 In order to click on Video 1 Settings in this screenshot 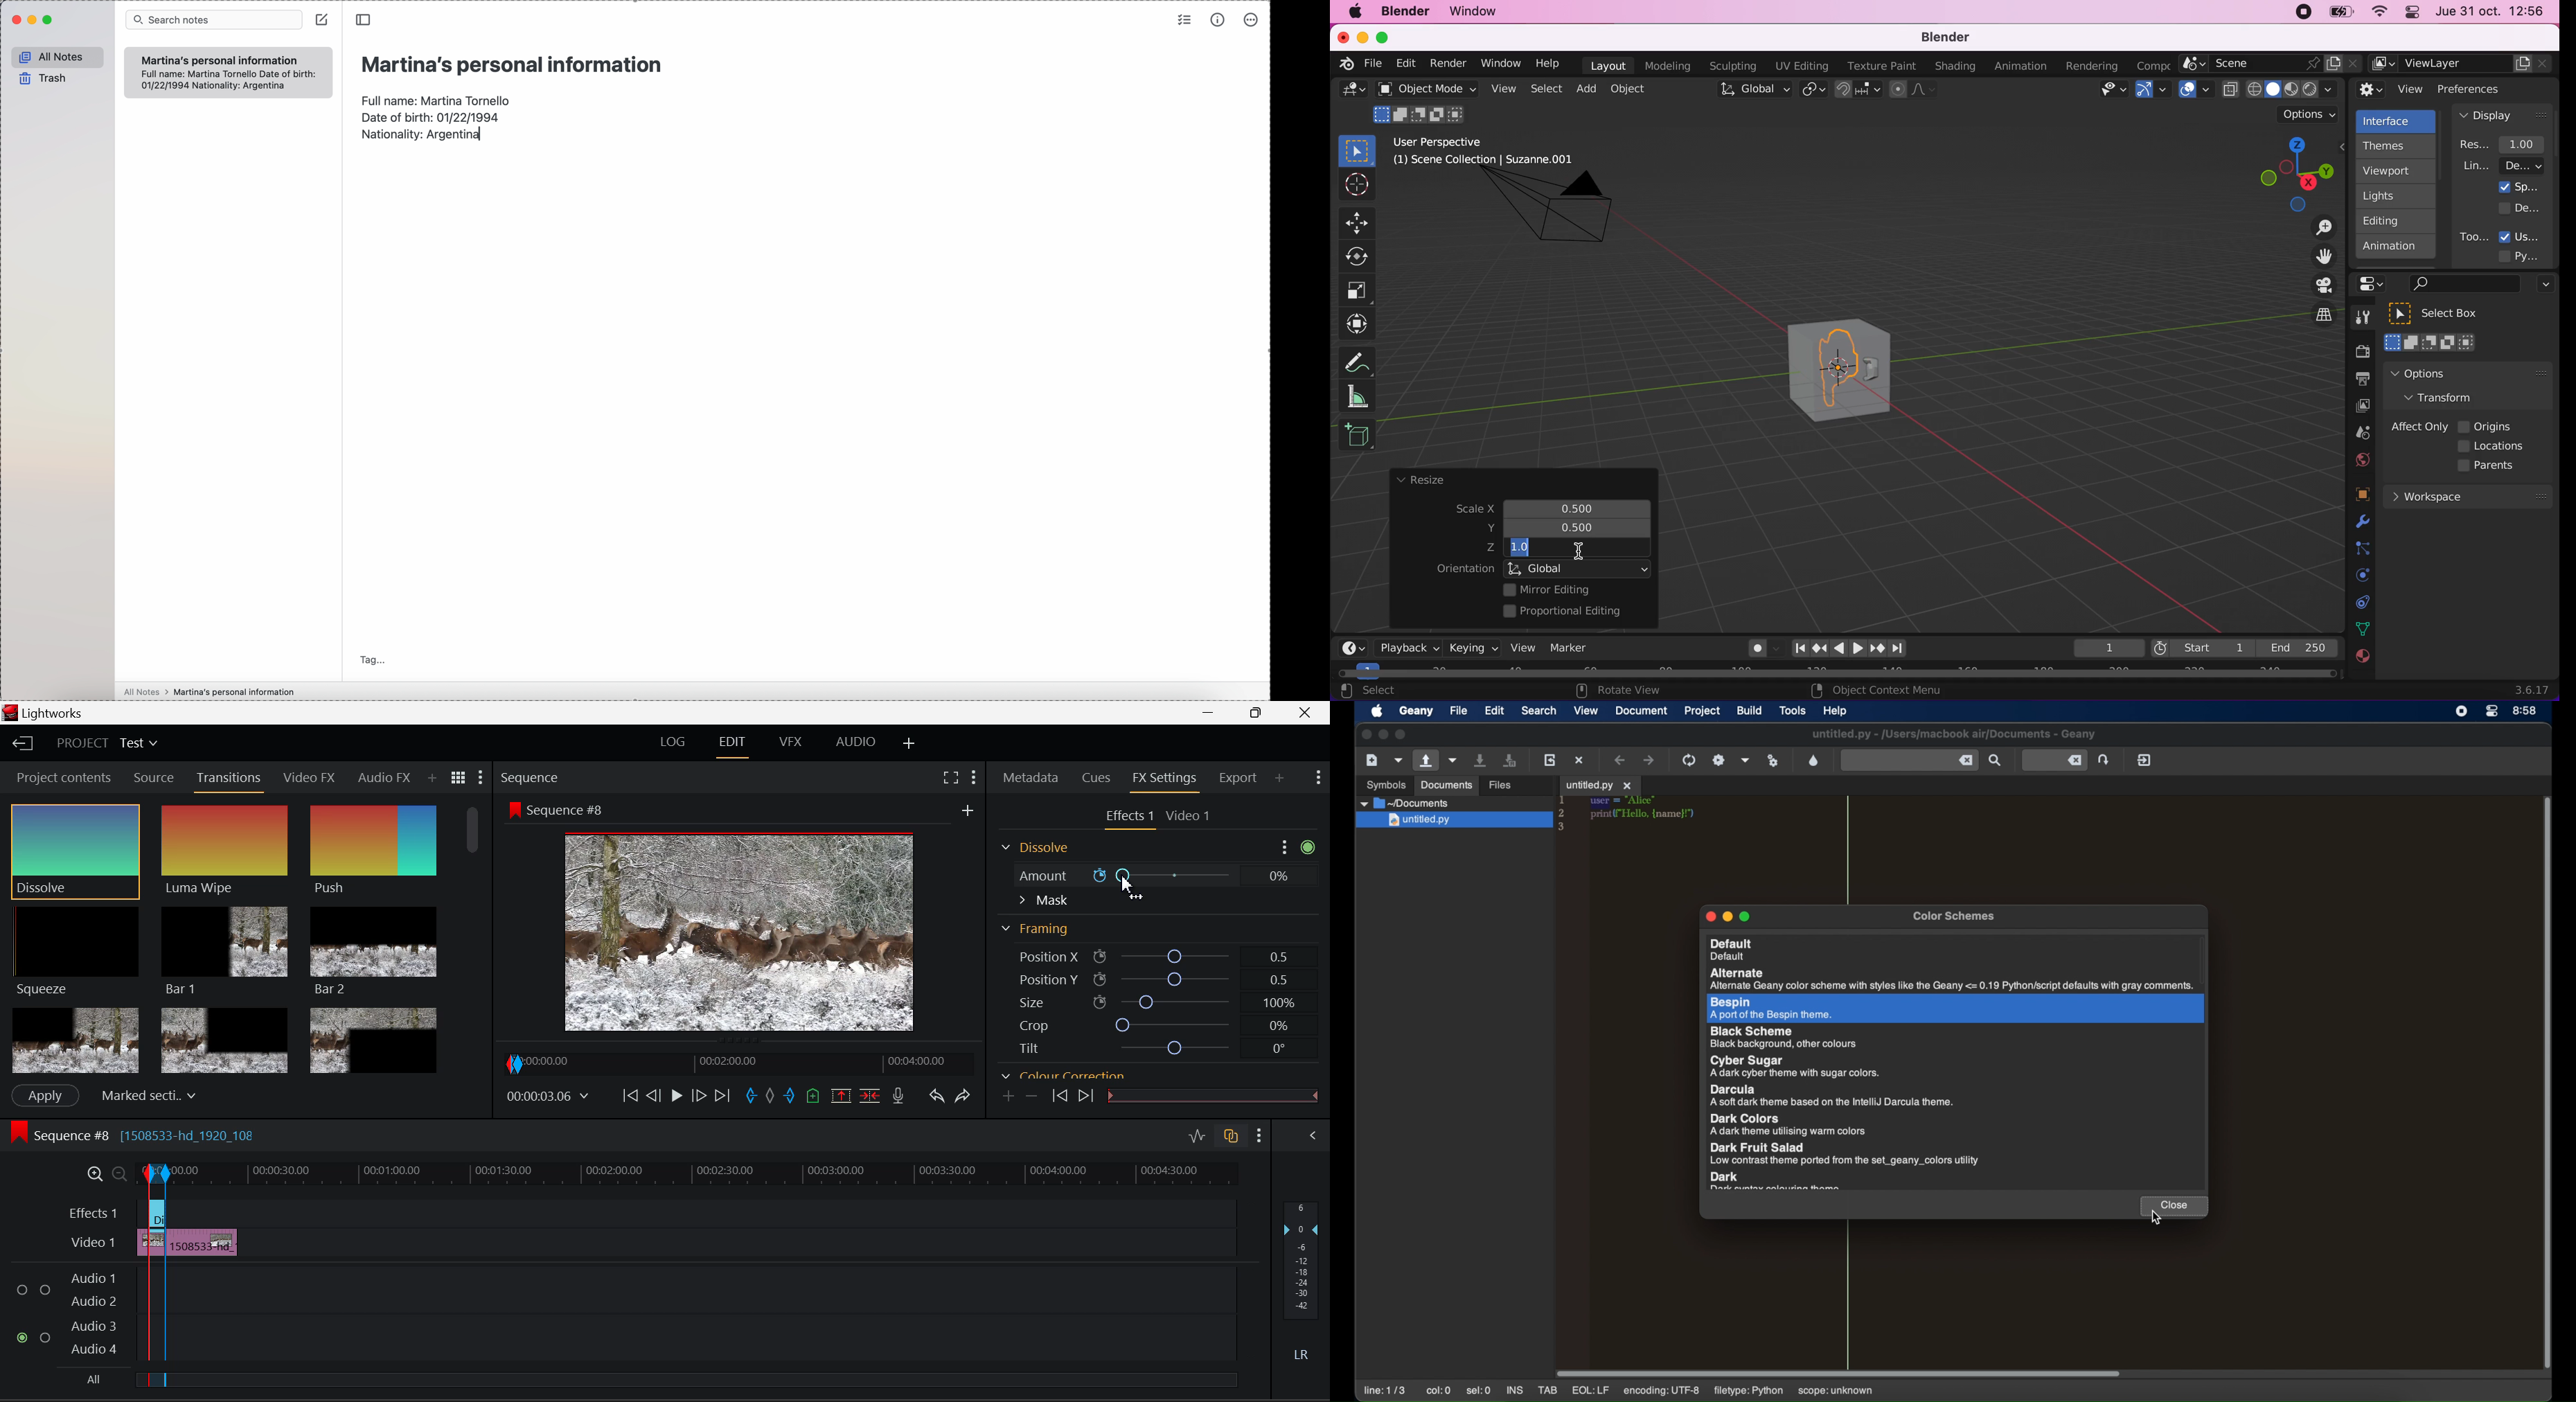, I will do `click(1189, 815)`.